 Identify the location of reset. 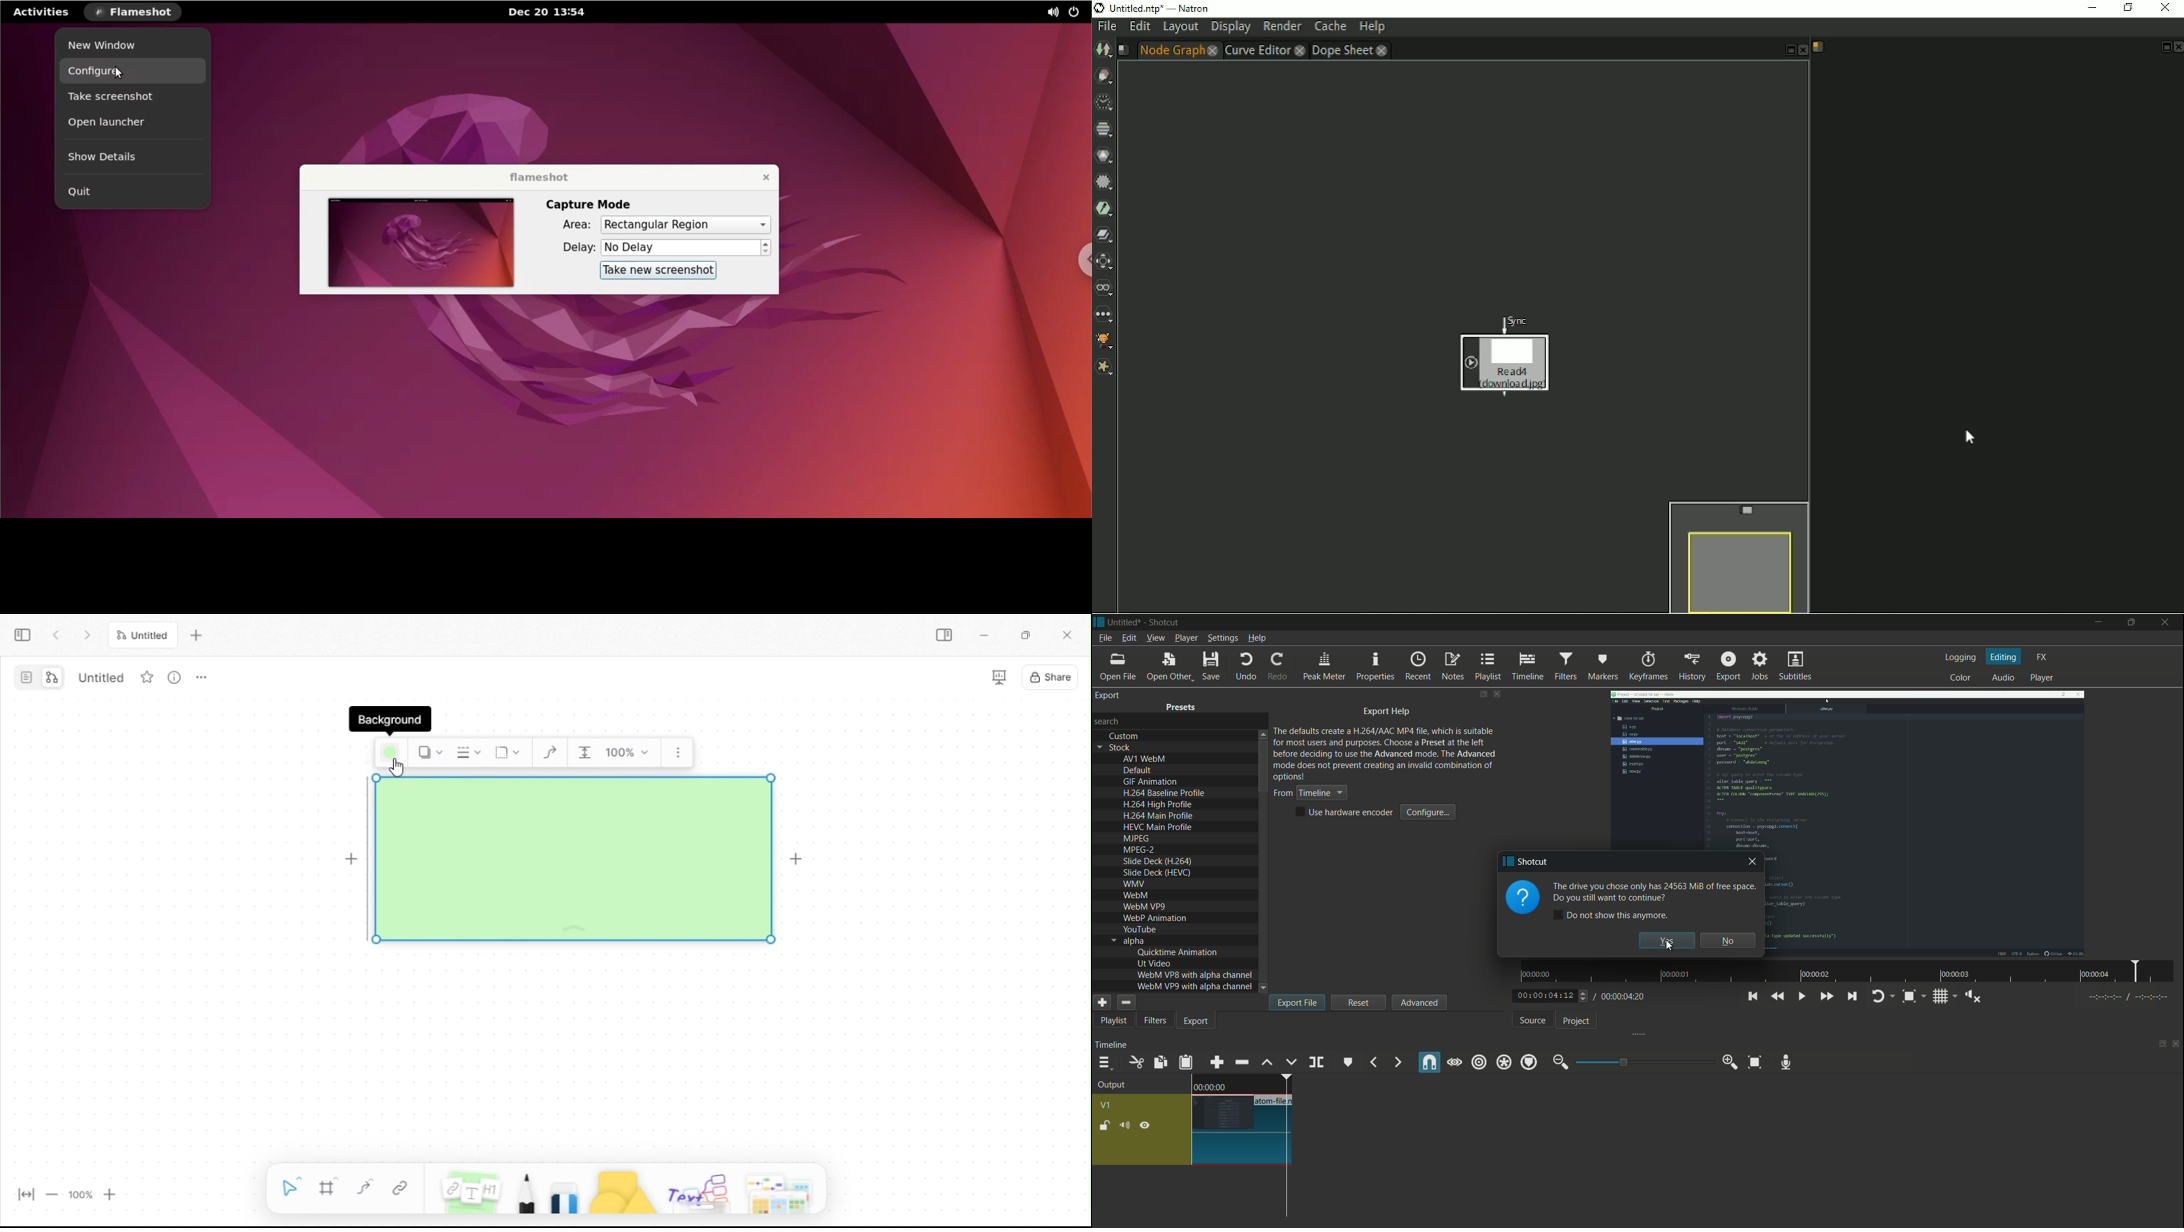
(1359, 1002).